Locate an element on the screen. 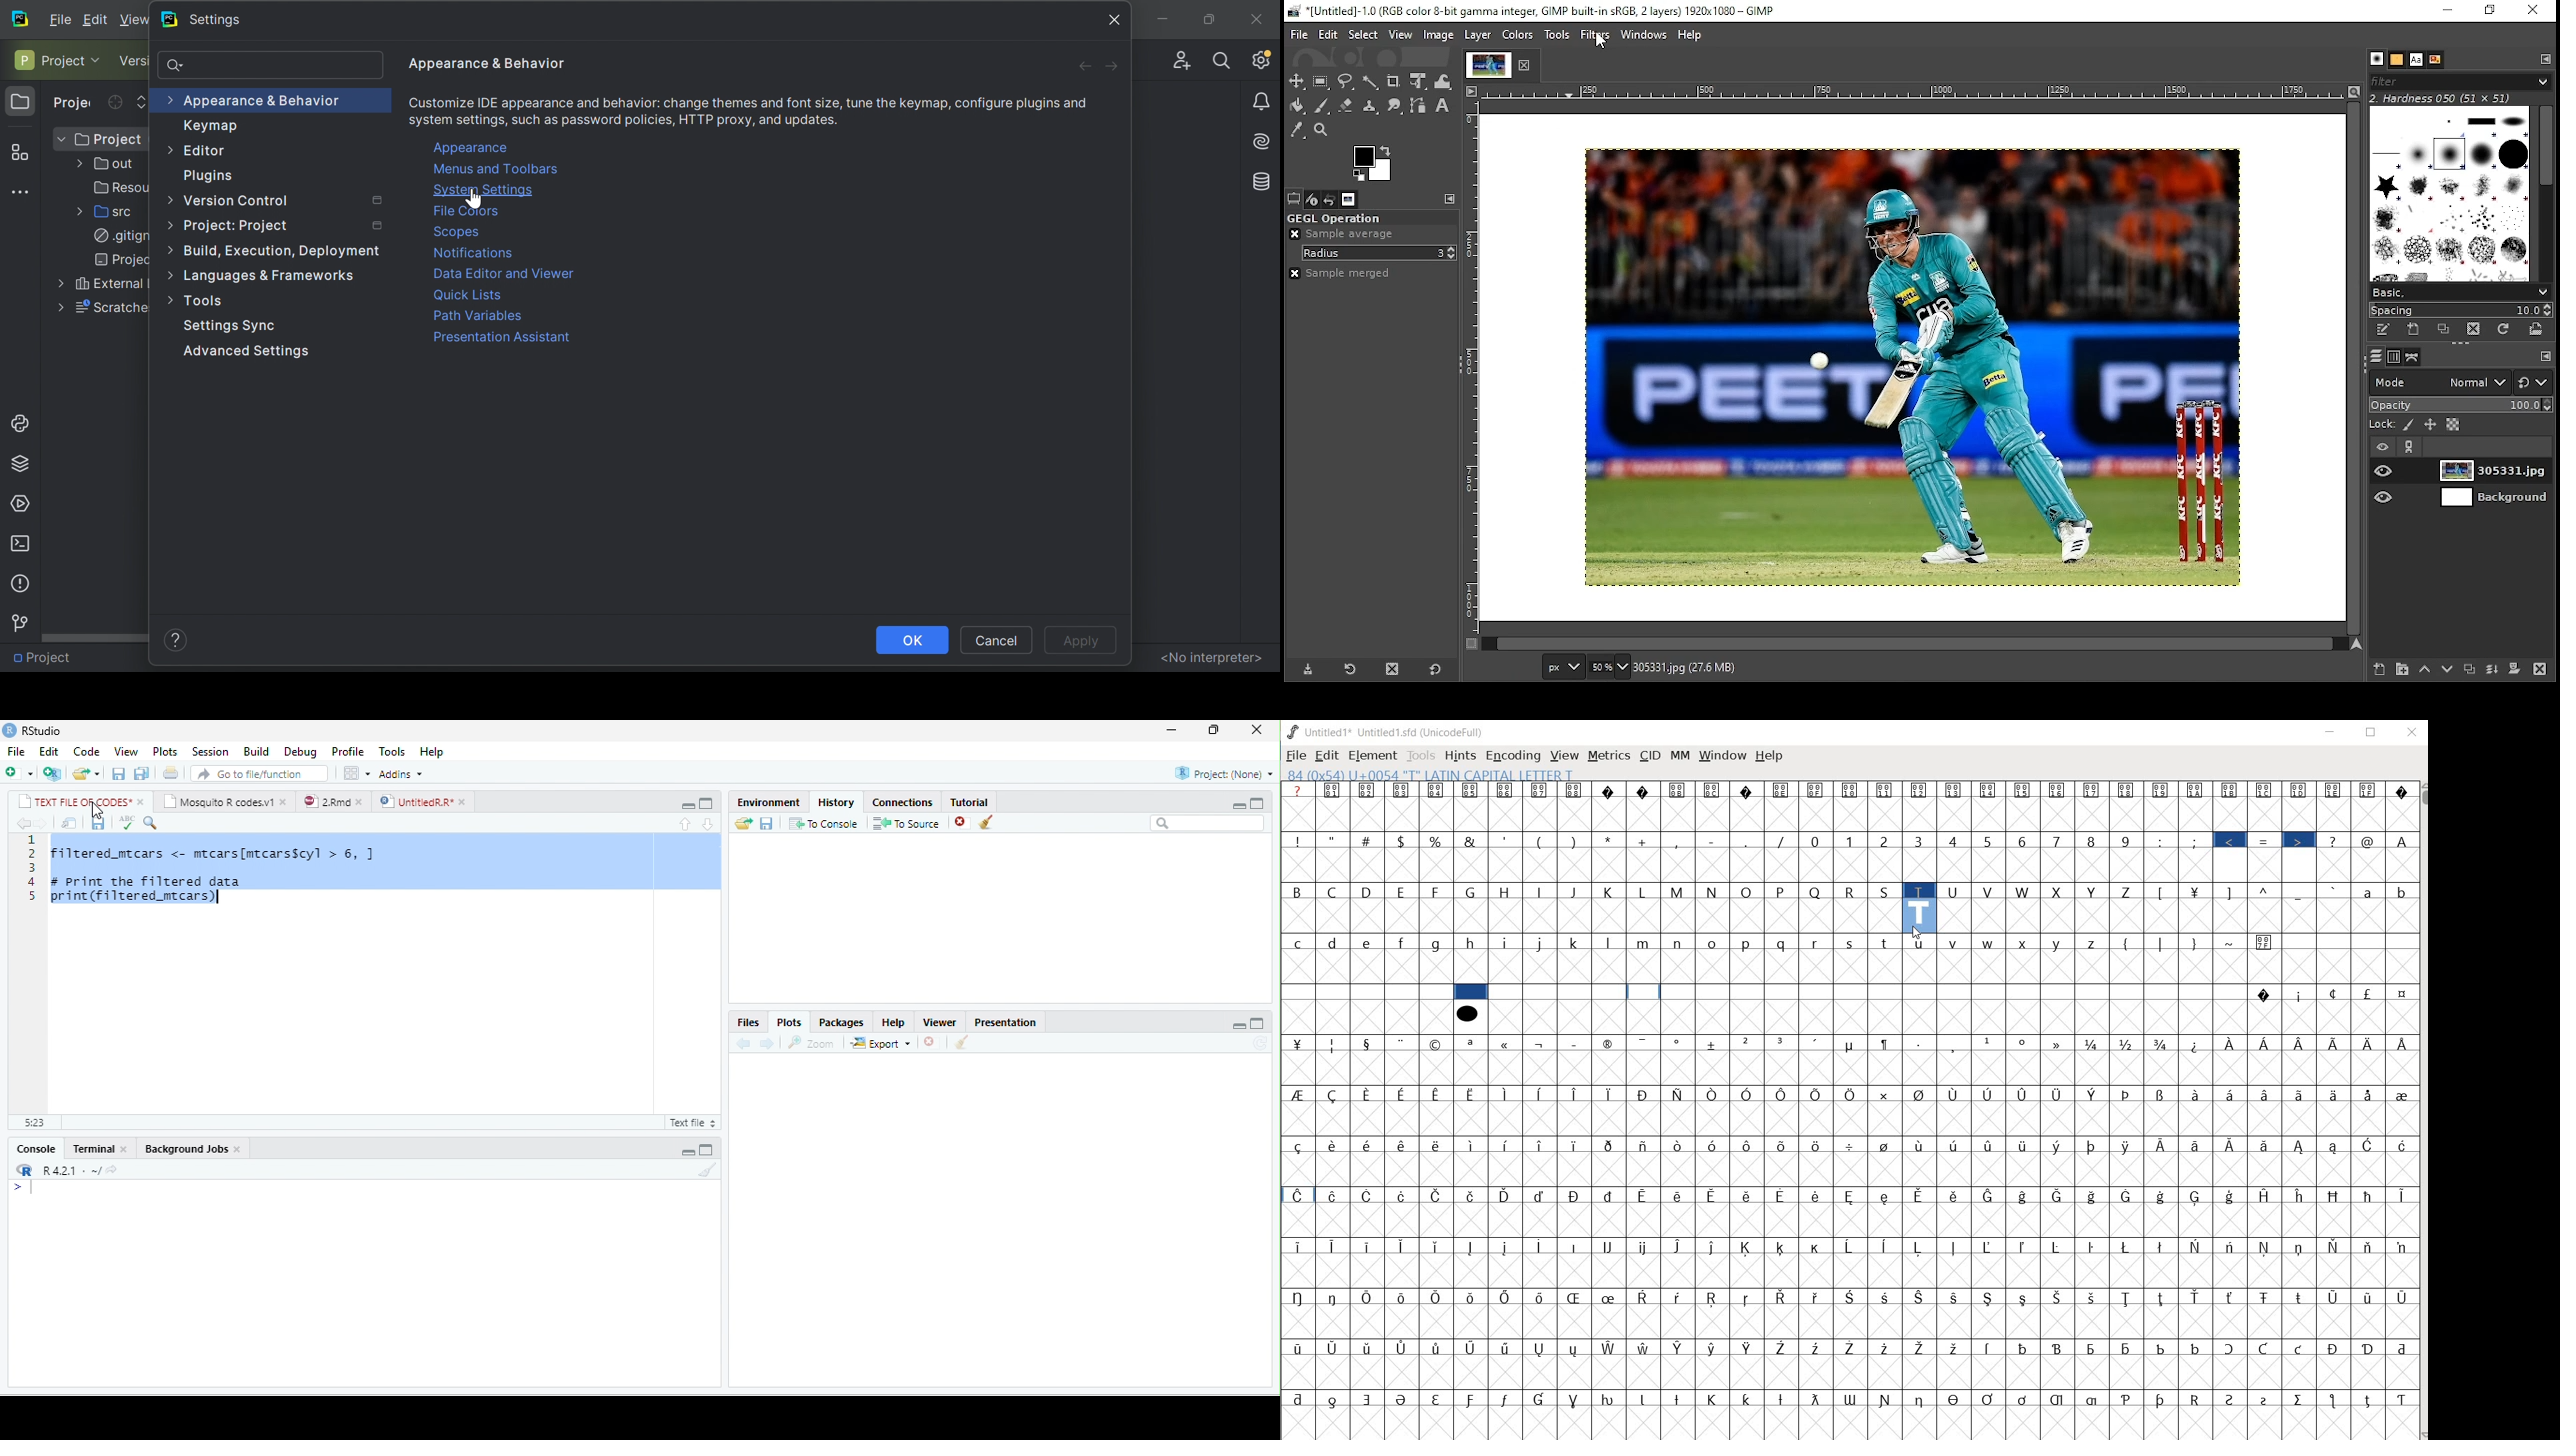 The image size is (2576, 1456). Symbol is located at coordinates (1608, 1145).